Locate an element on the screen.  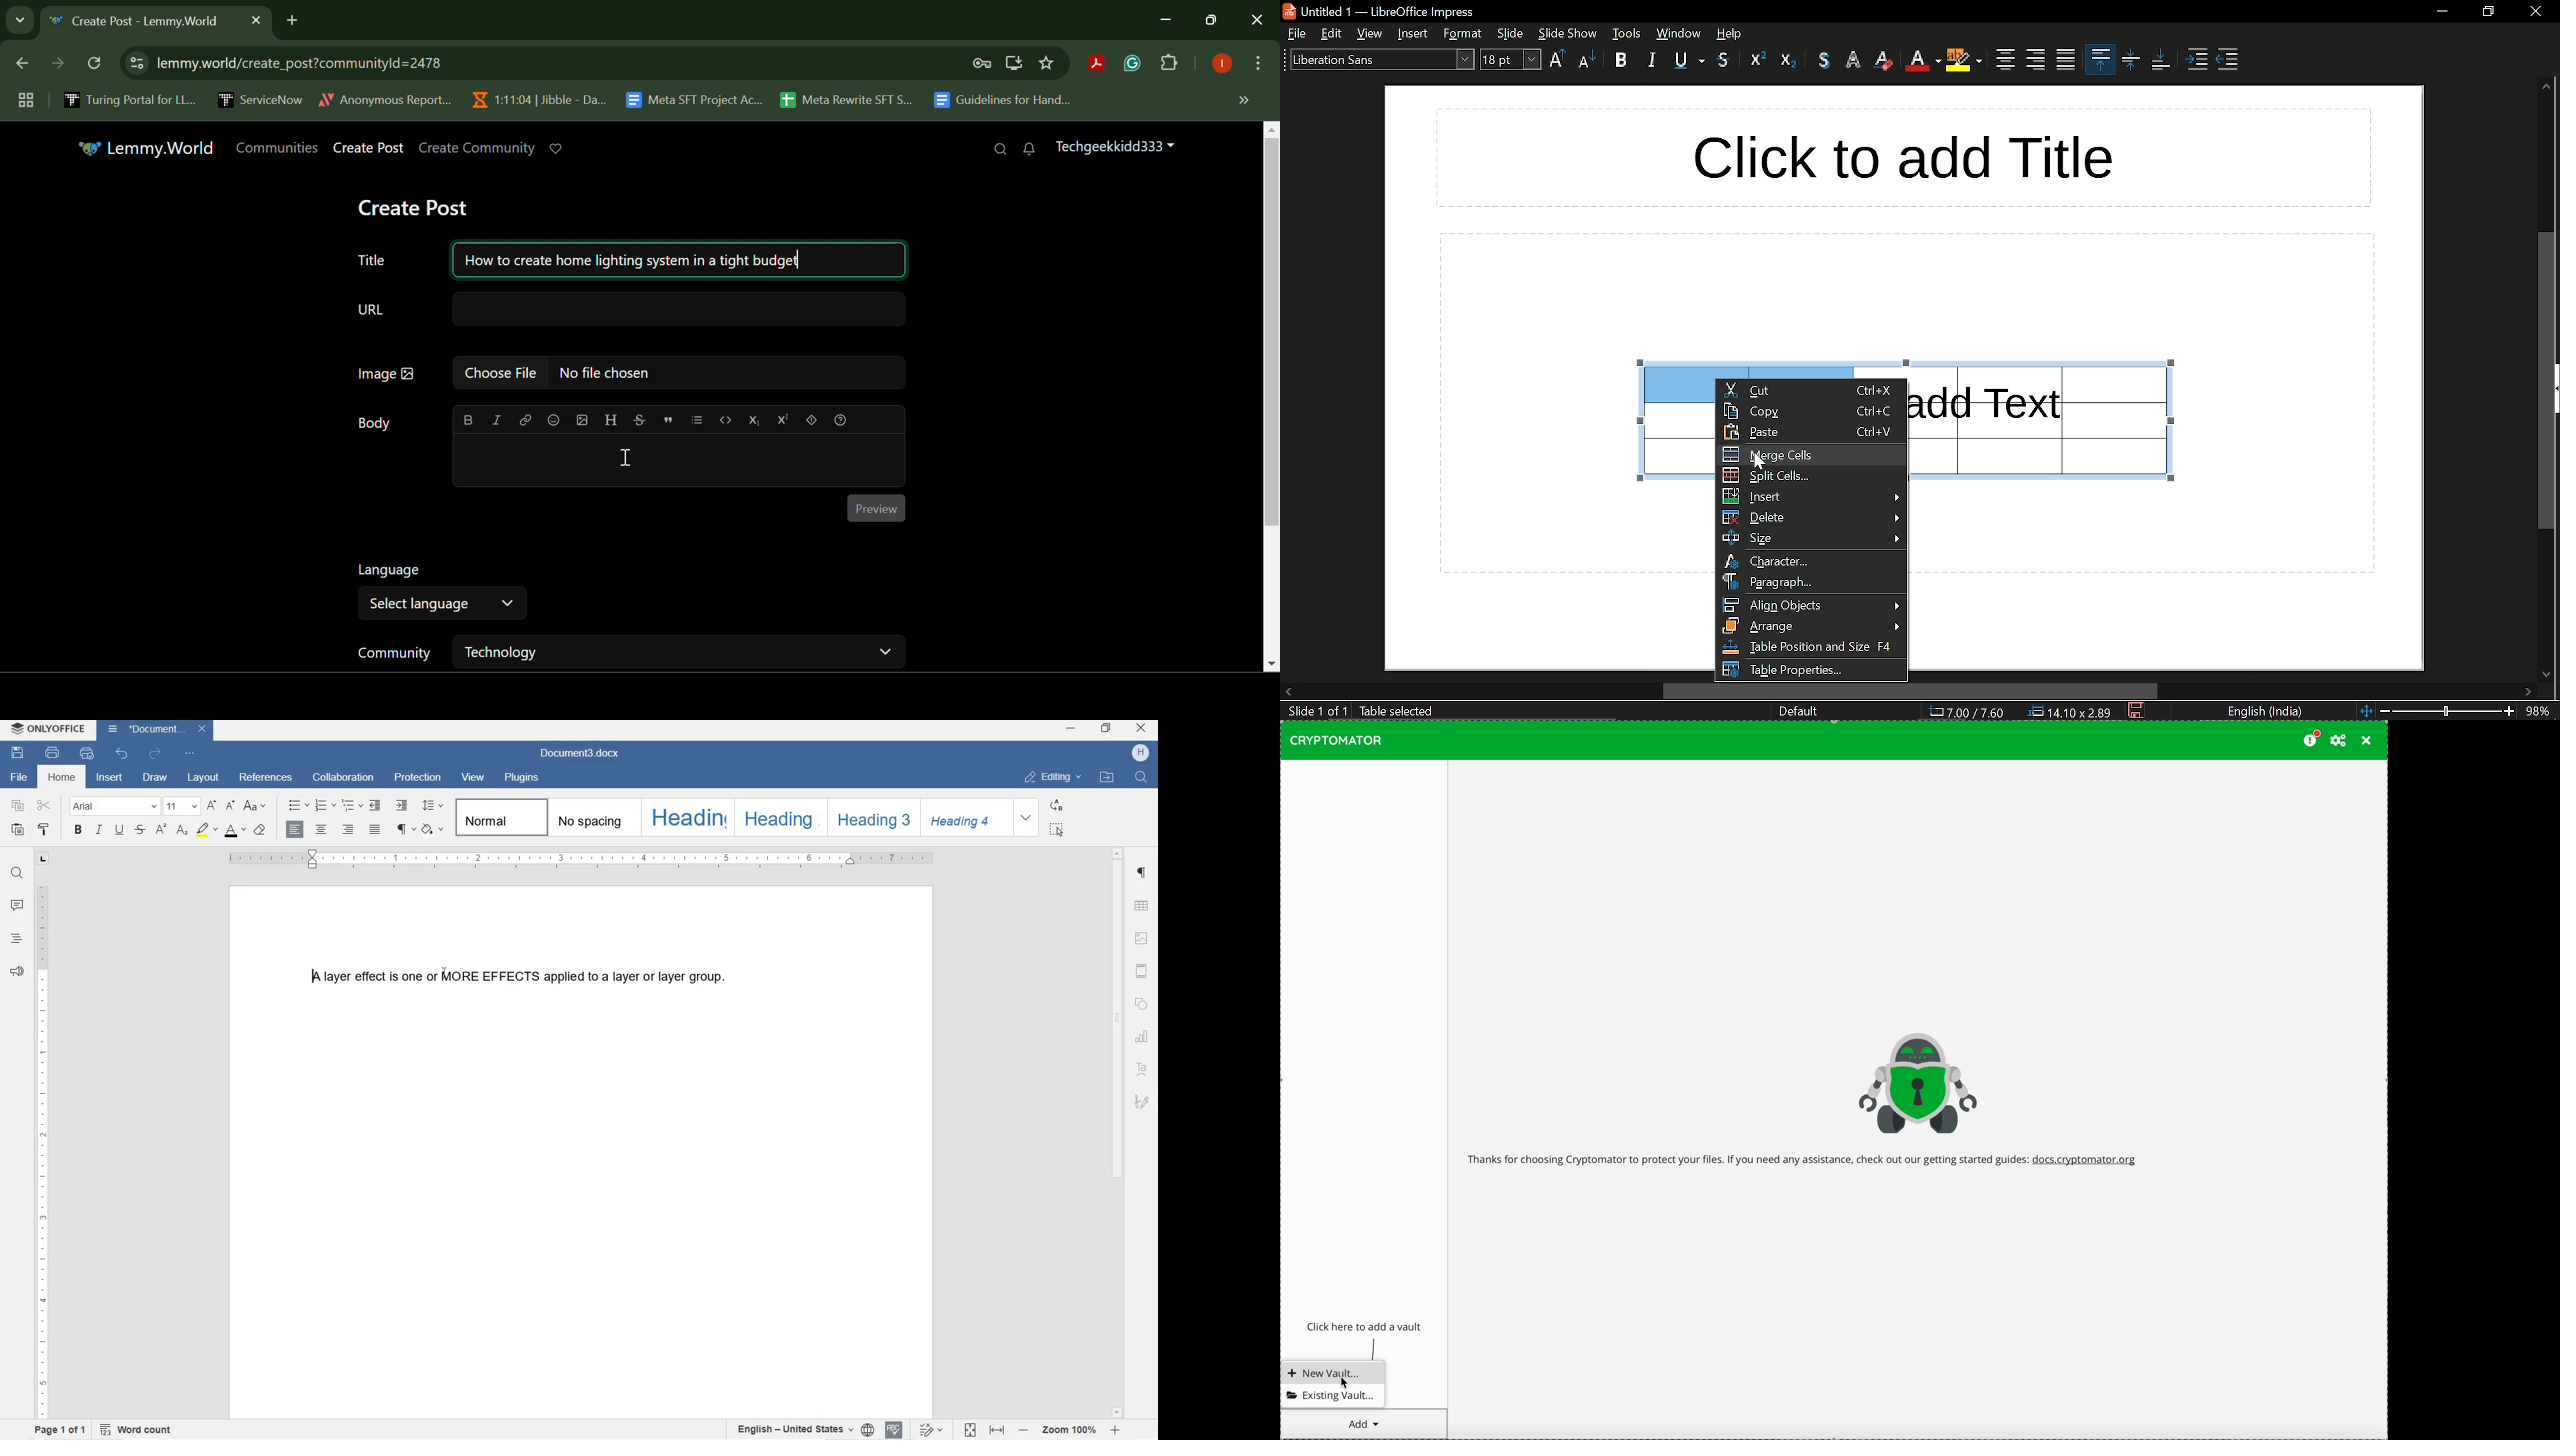
Uppercase is located at coordinates (1558, 60).